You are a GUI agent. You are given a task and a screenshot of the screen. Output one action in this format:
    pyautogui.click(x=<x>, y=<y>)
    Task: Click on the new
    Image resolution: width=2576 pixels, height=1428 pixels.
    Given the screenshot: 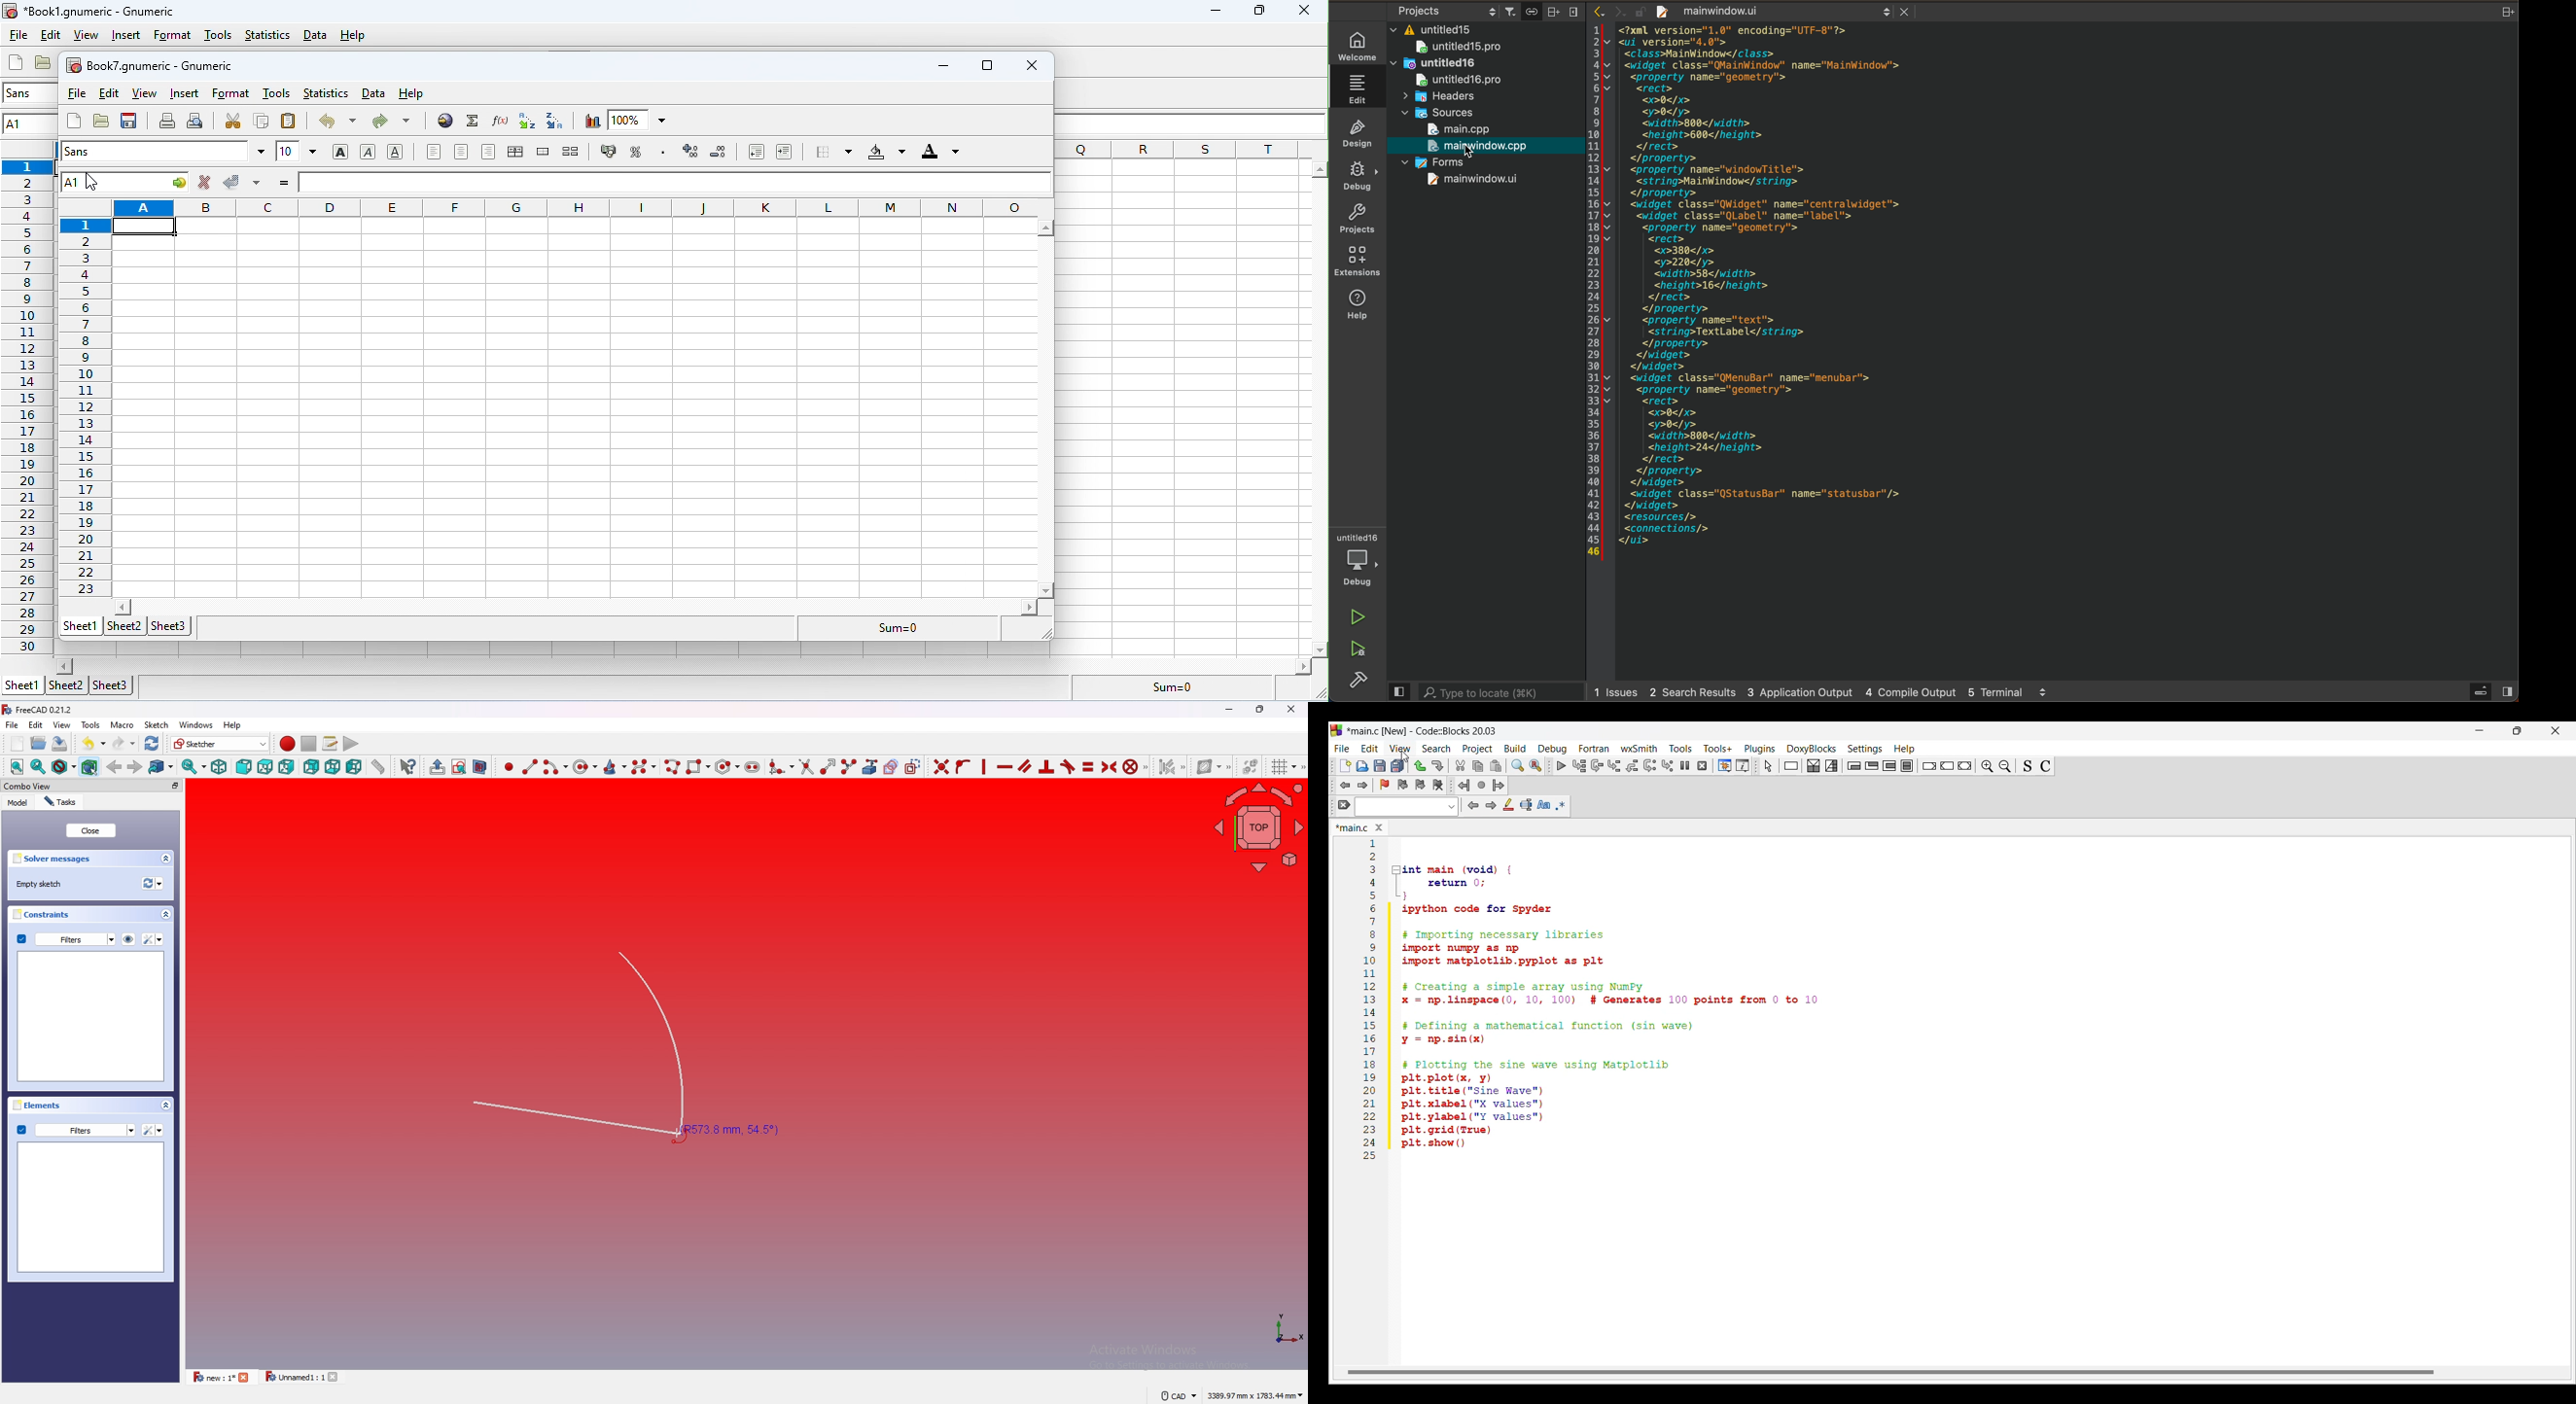 What is the action you would take?
    pyautogui.click(x=17, y=62)
    